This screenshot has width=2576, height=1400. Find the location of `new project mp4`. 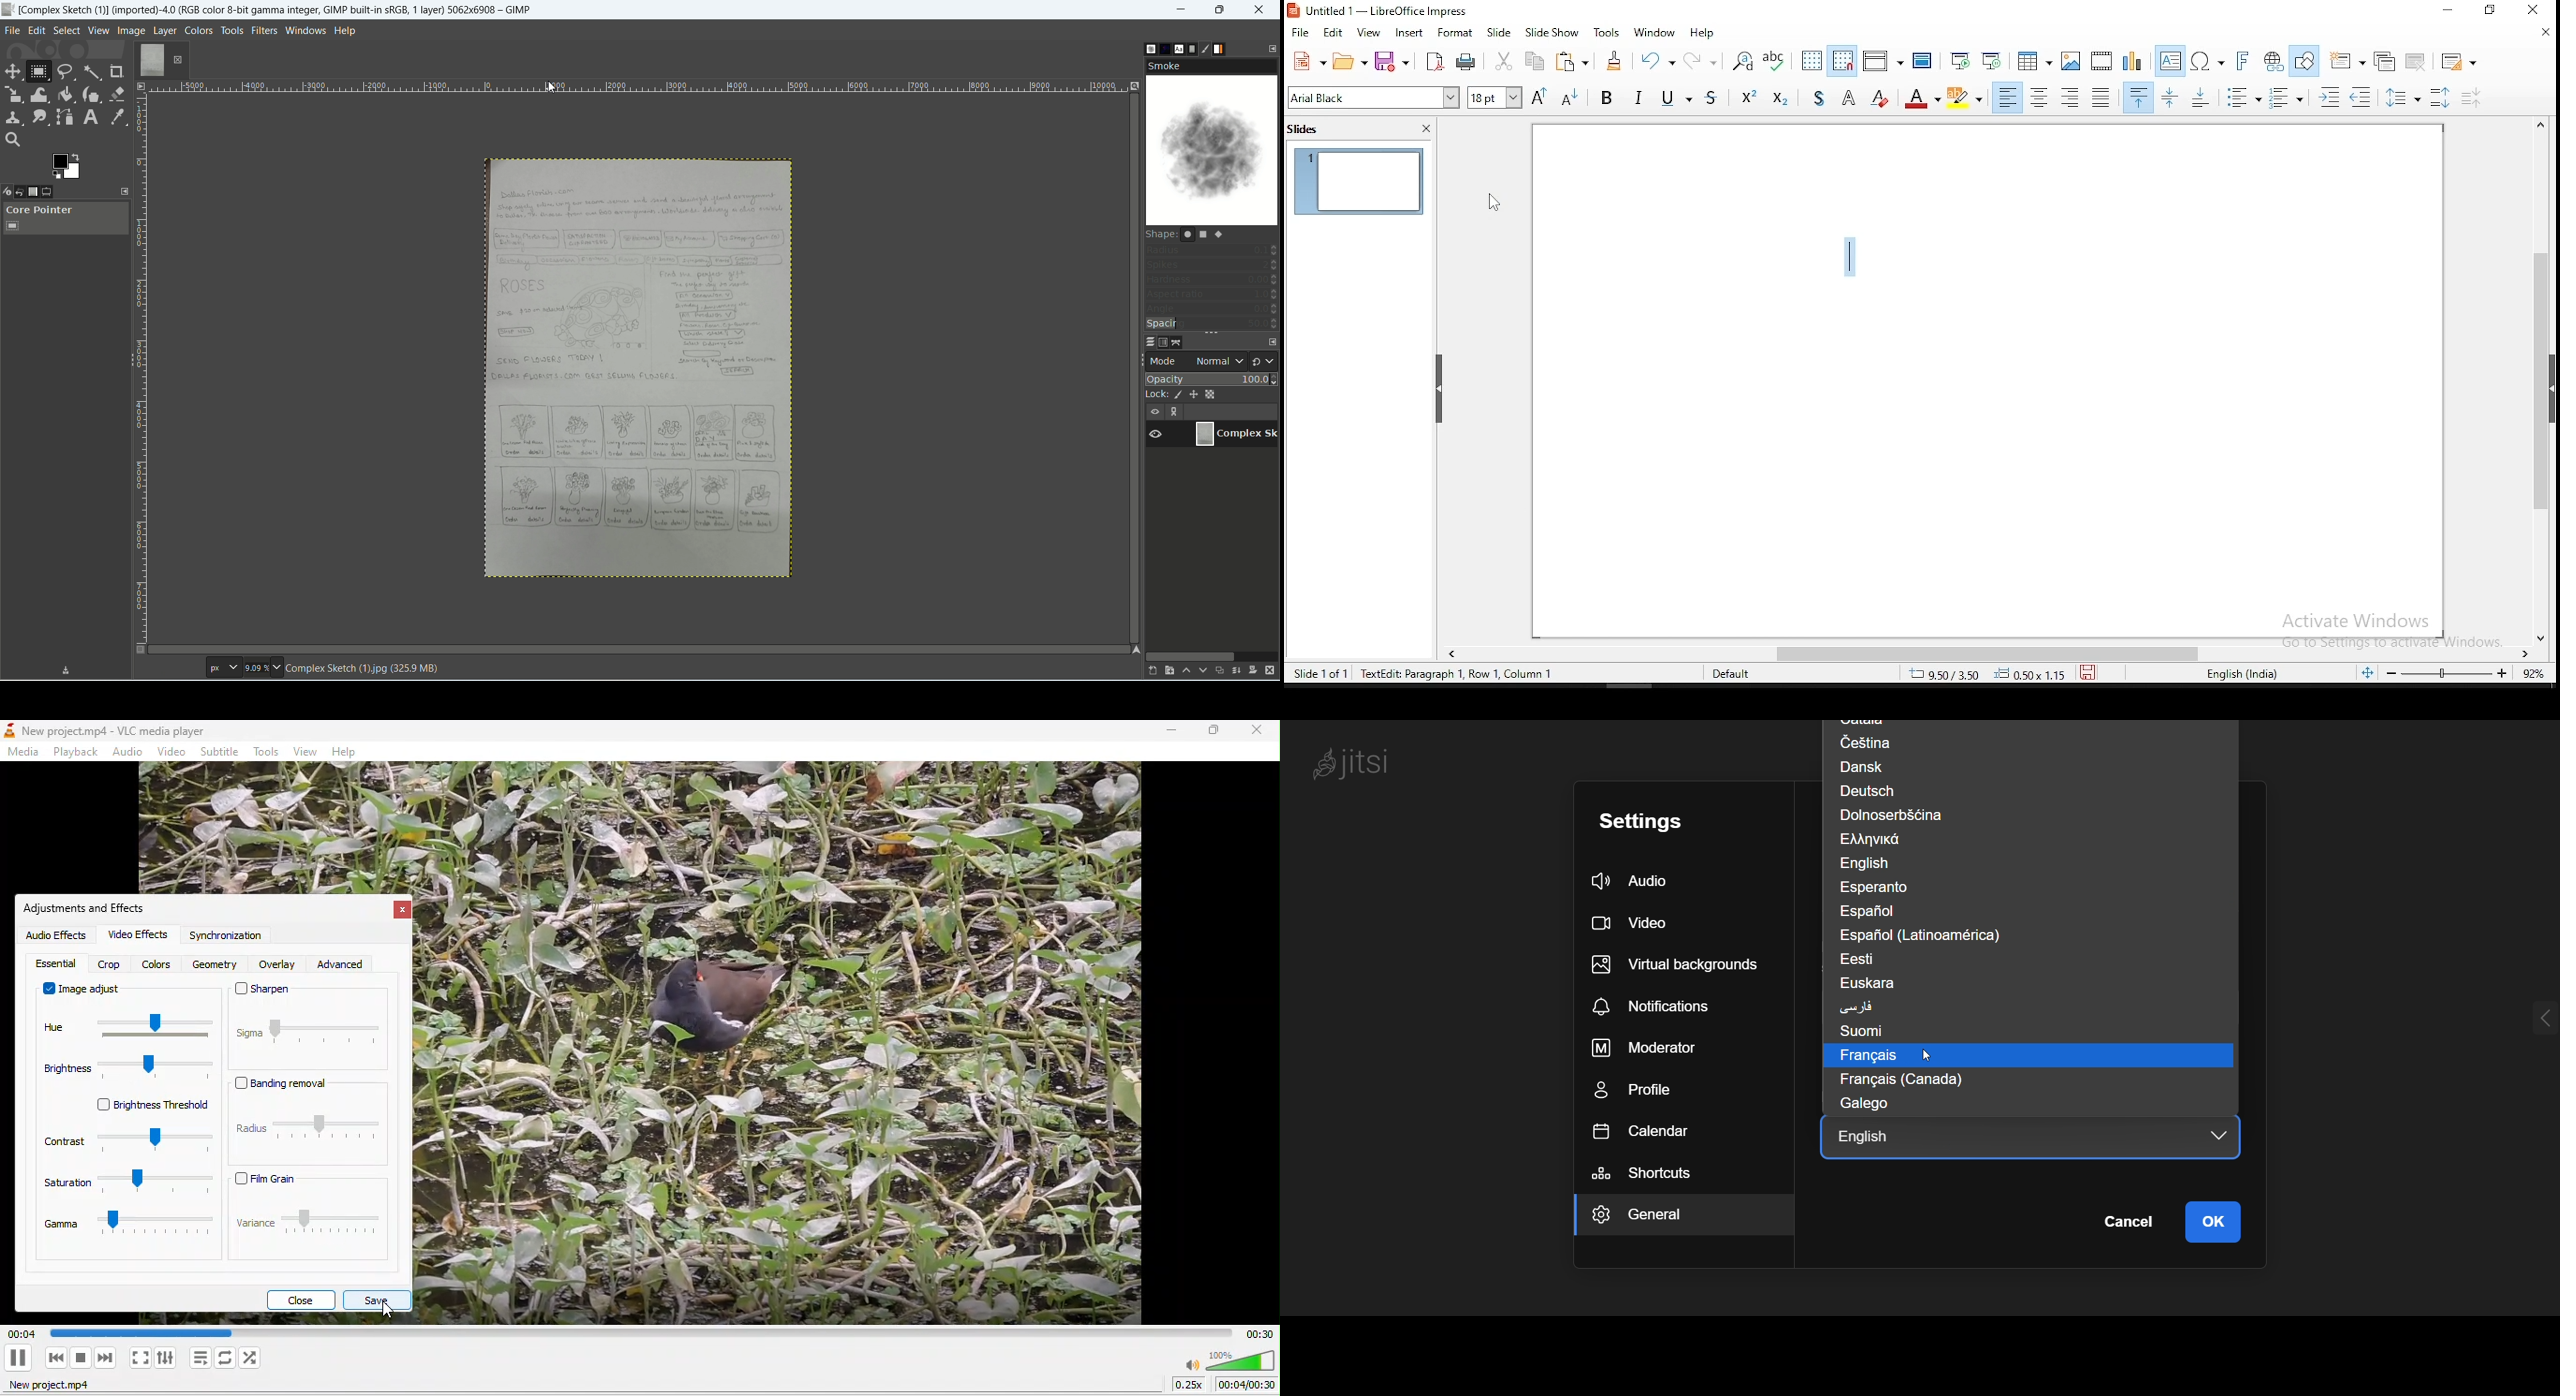

new project mp4 is located at coordinates (57, 1388).